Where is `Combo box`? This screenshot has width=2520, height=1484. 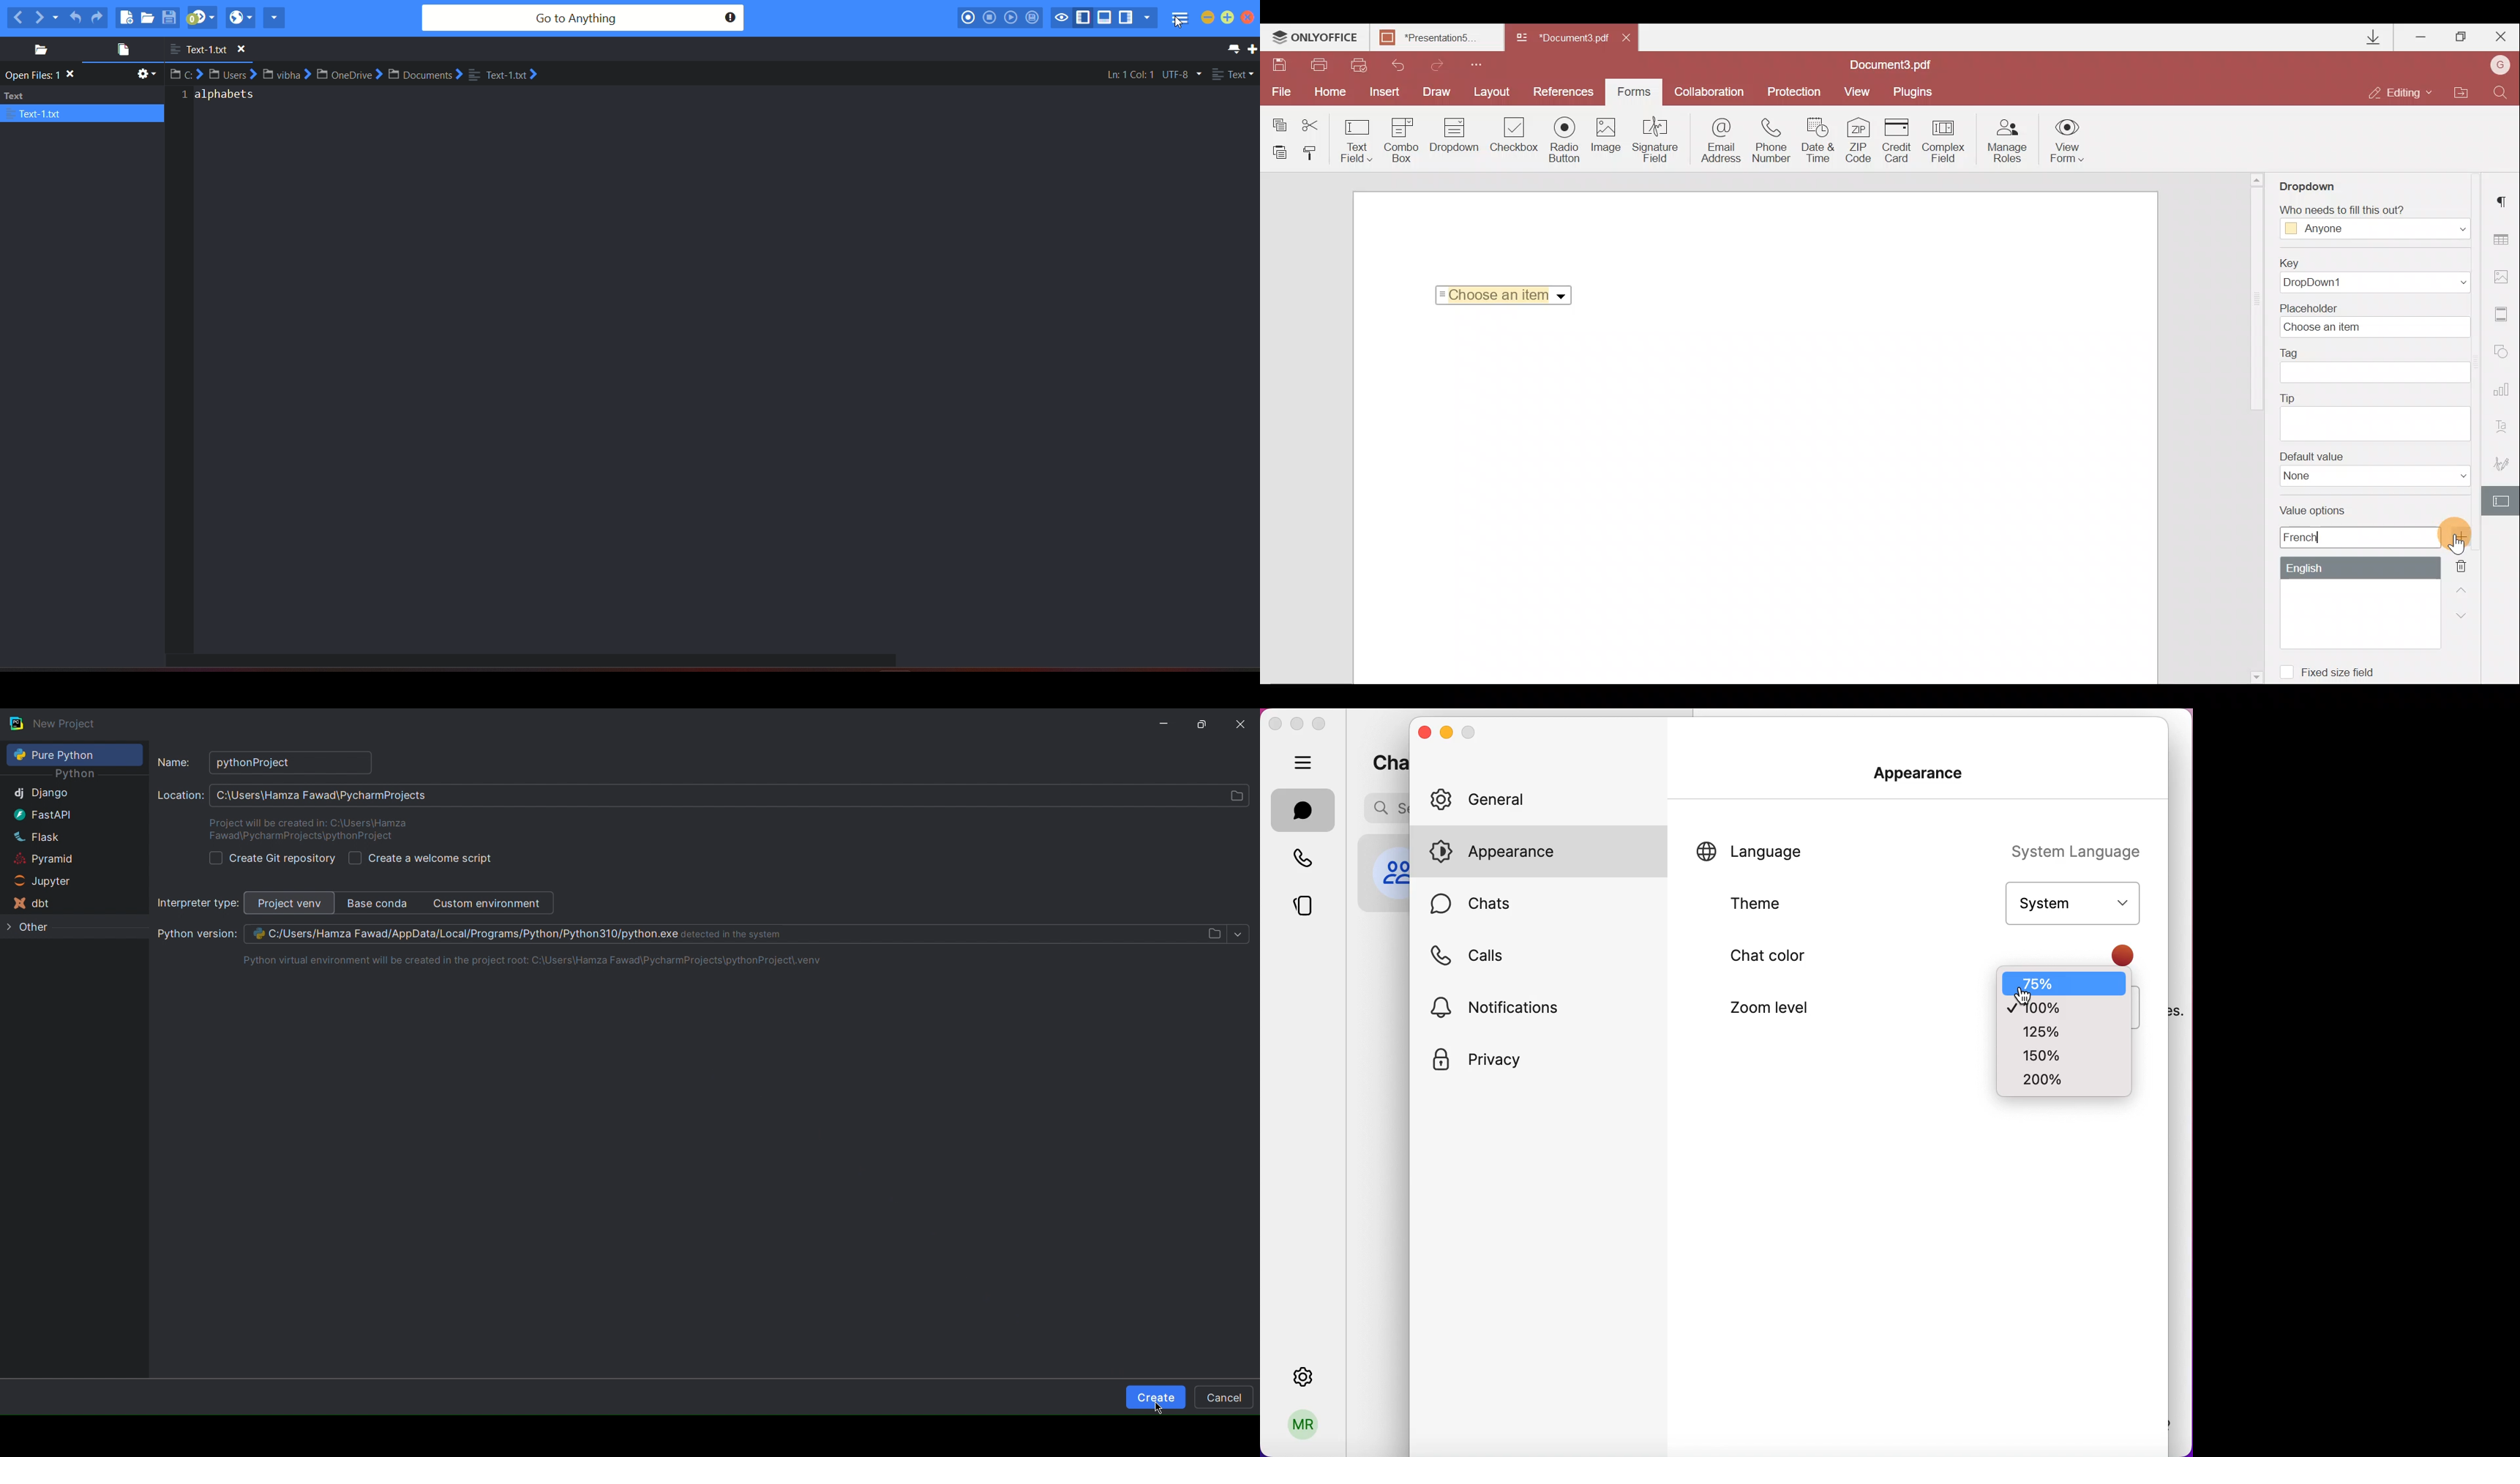 Combo box is located at coordinates (1402, 138).